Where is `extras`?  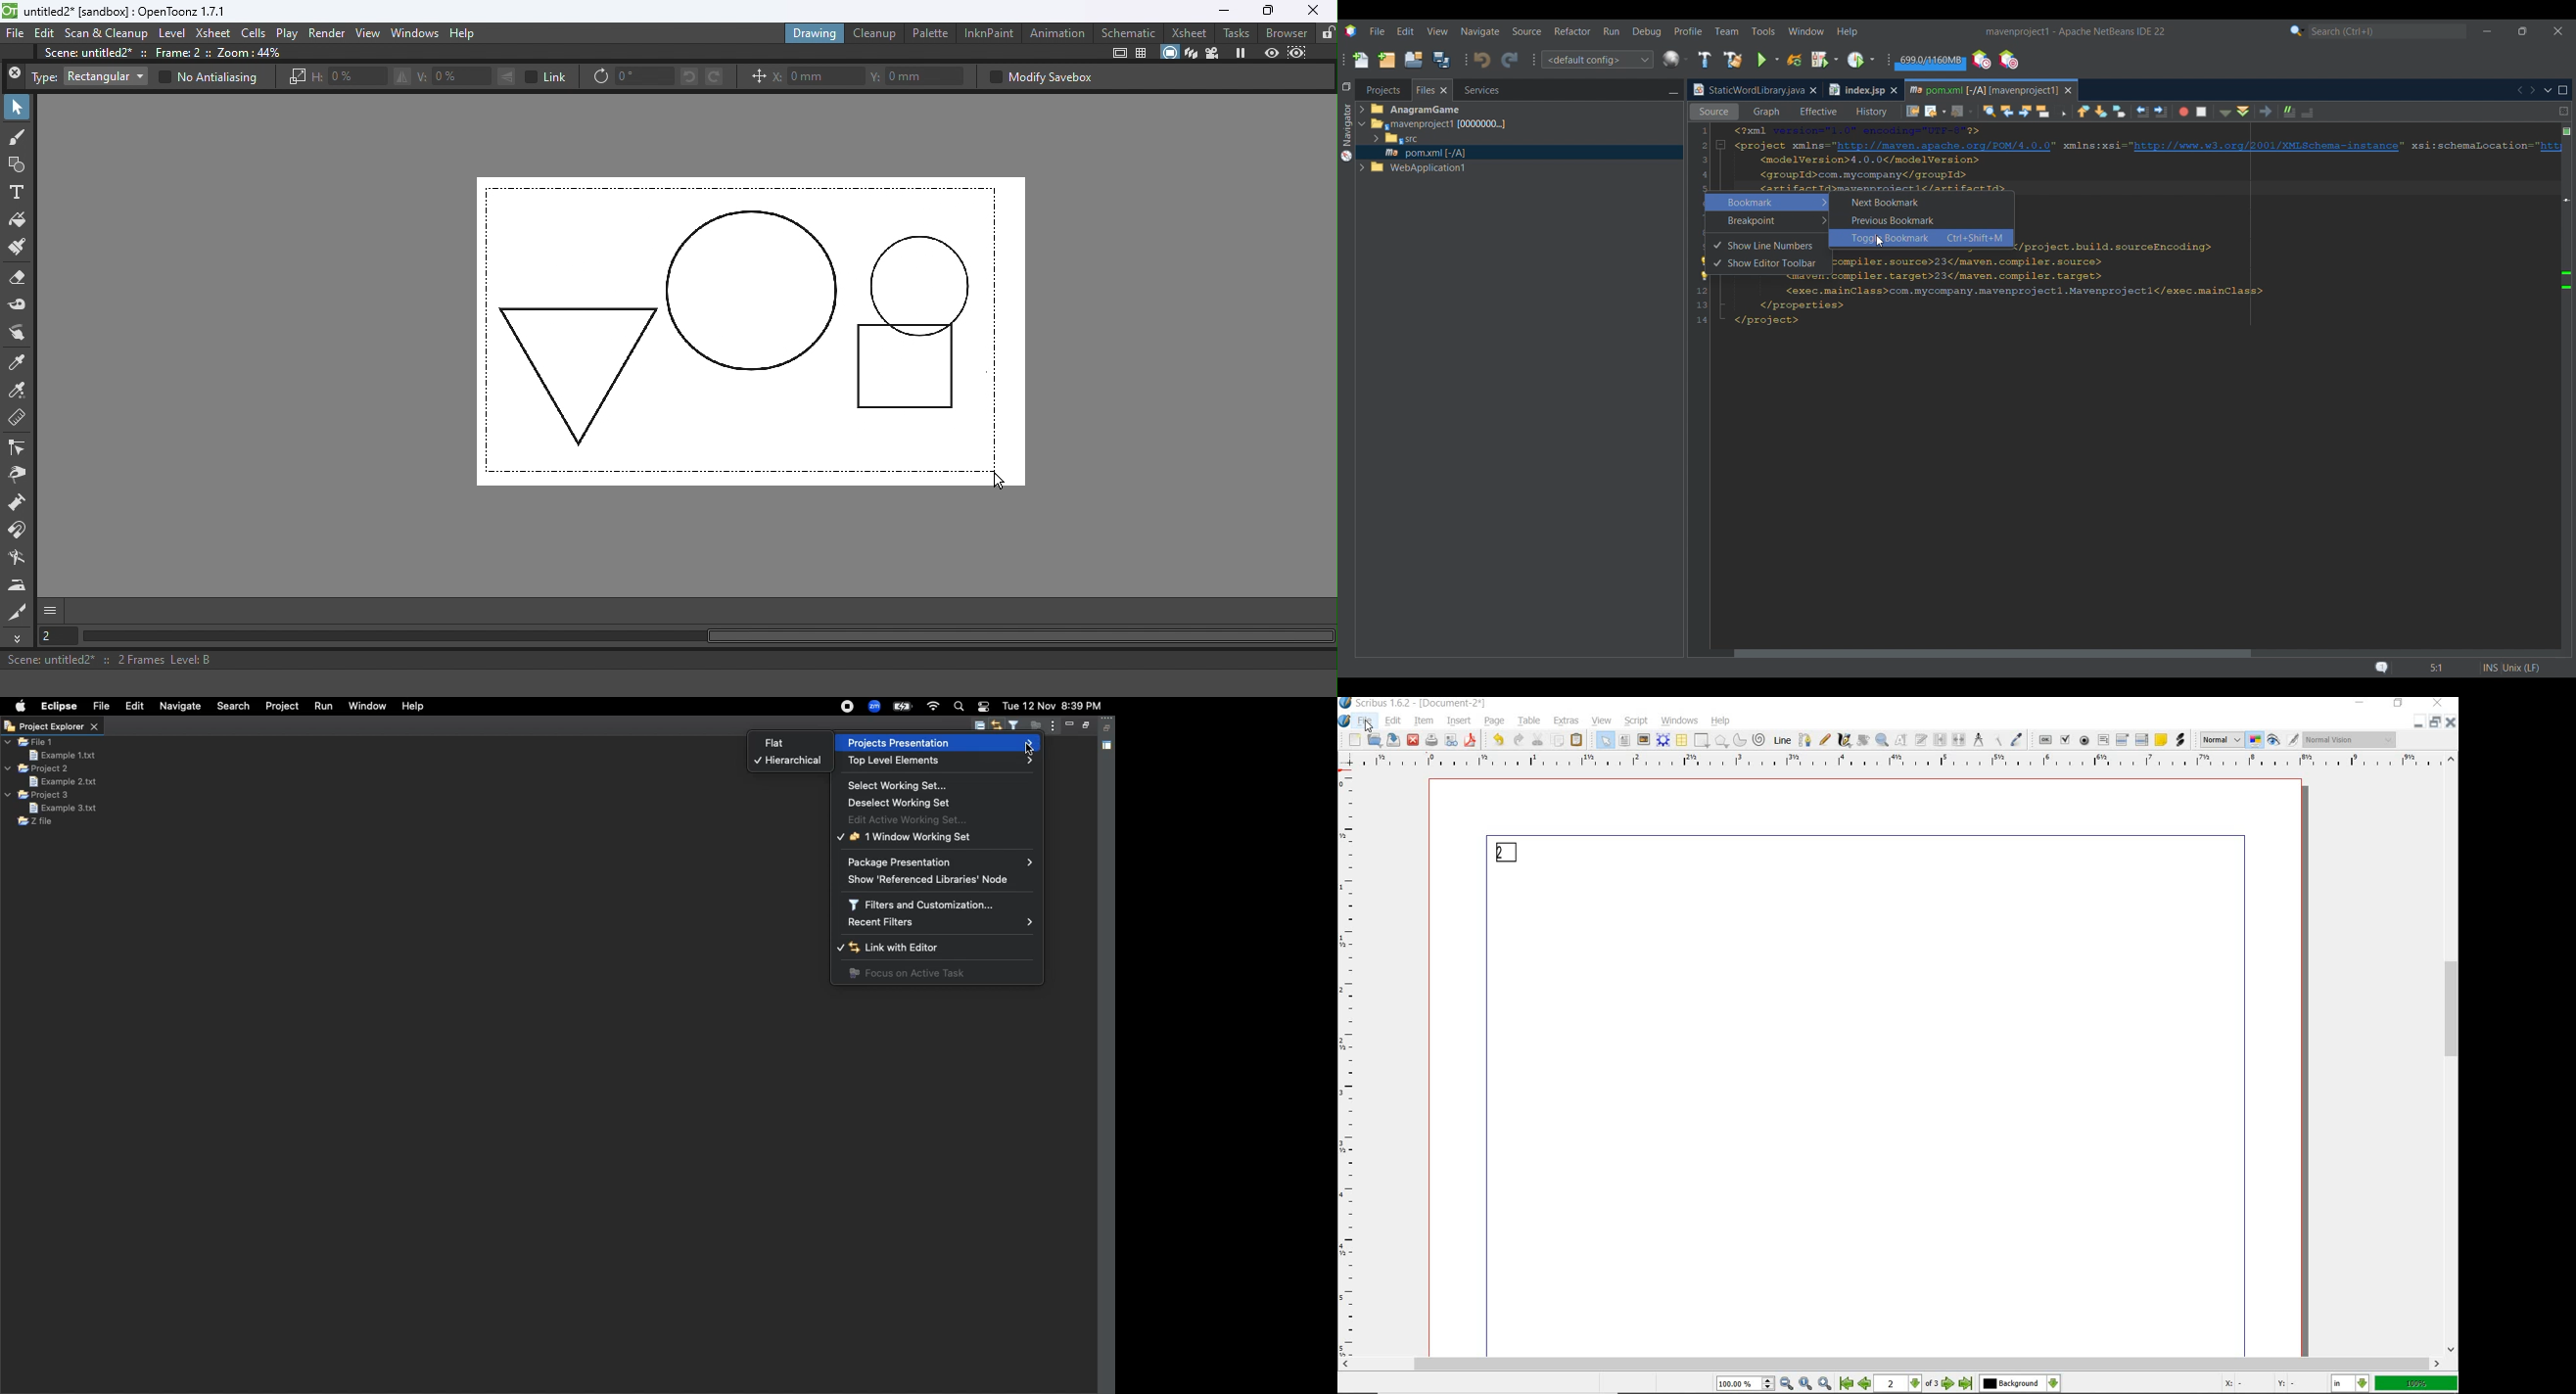
extras is located at coordinates (1566, 721).